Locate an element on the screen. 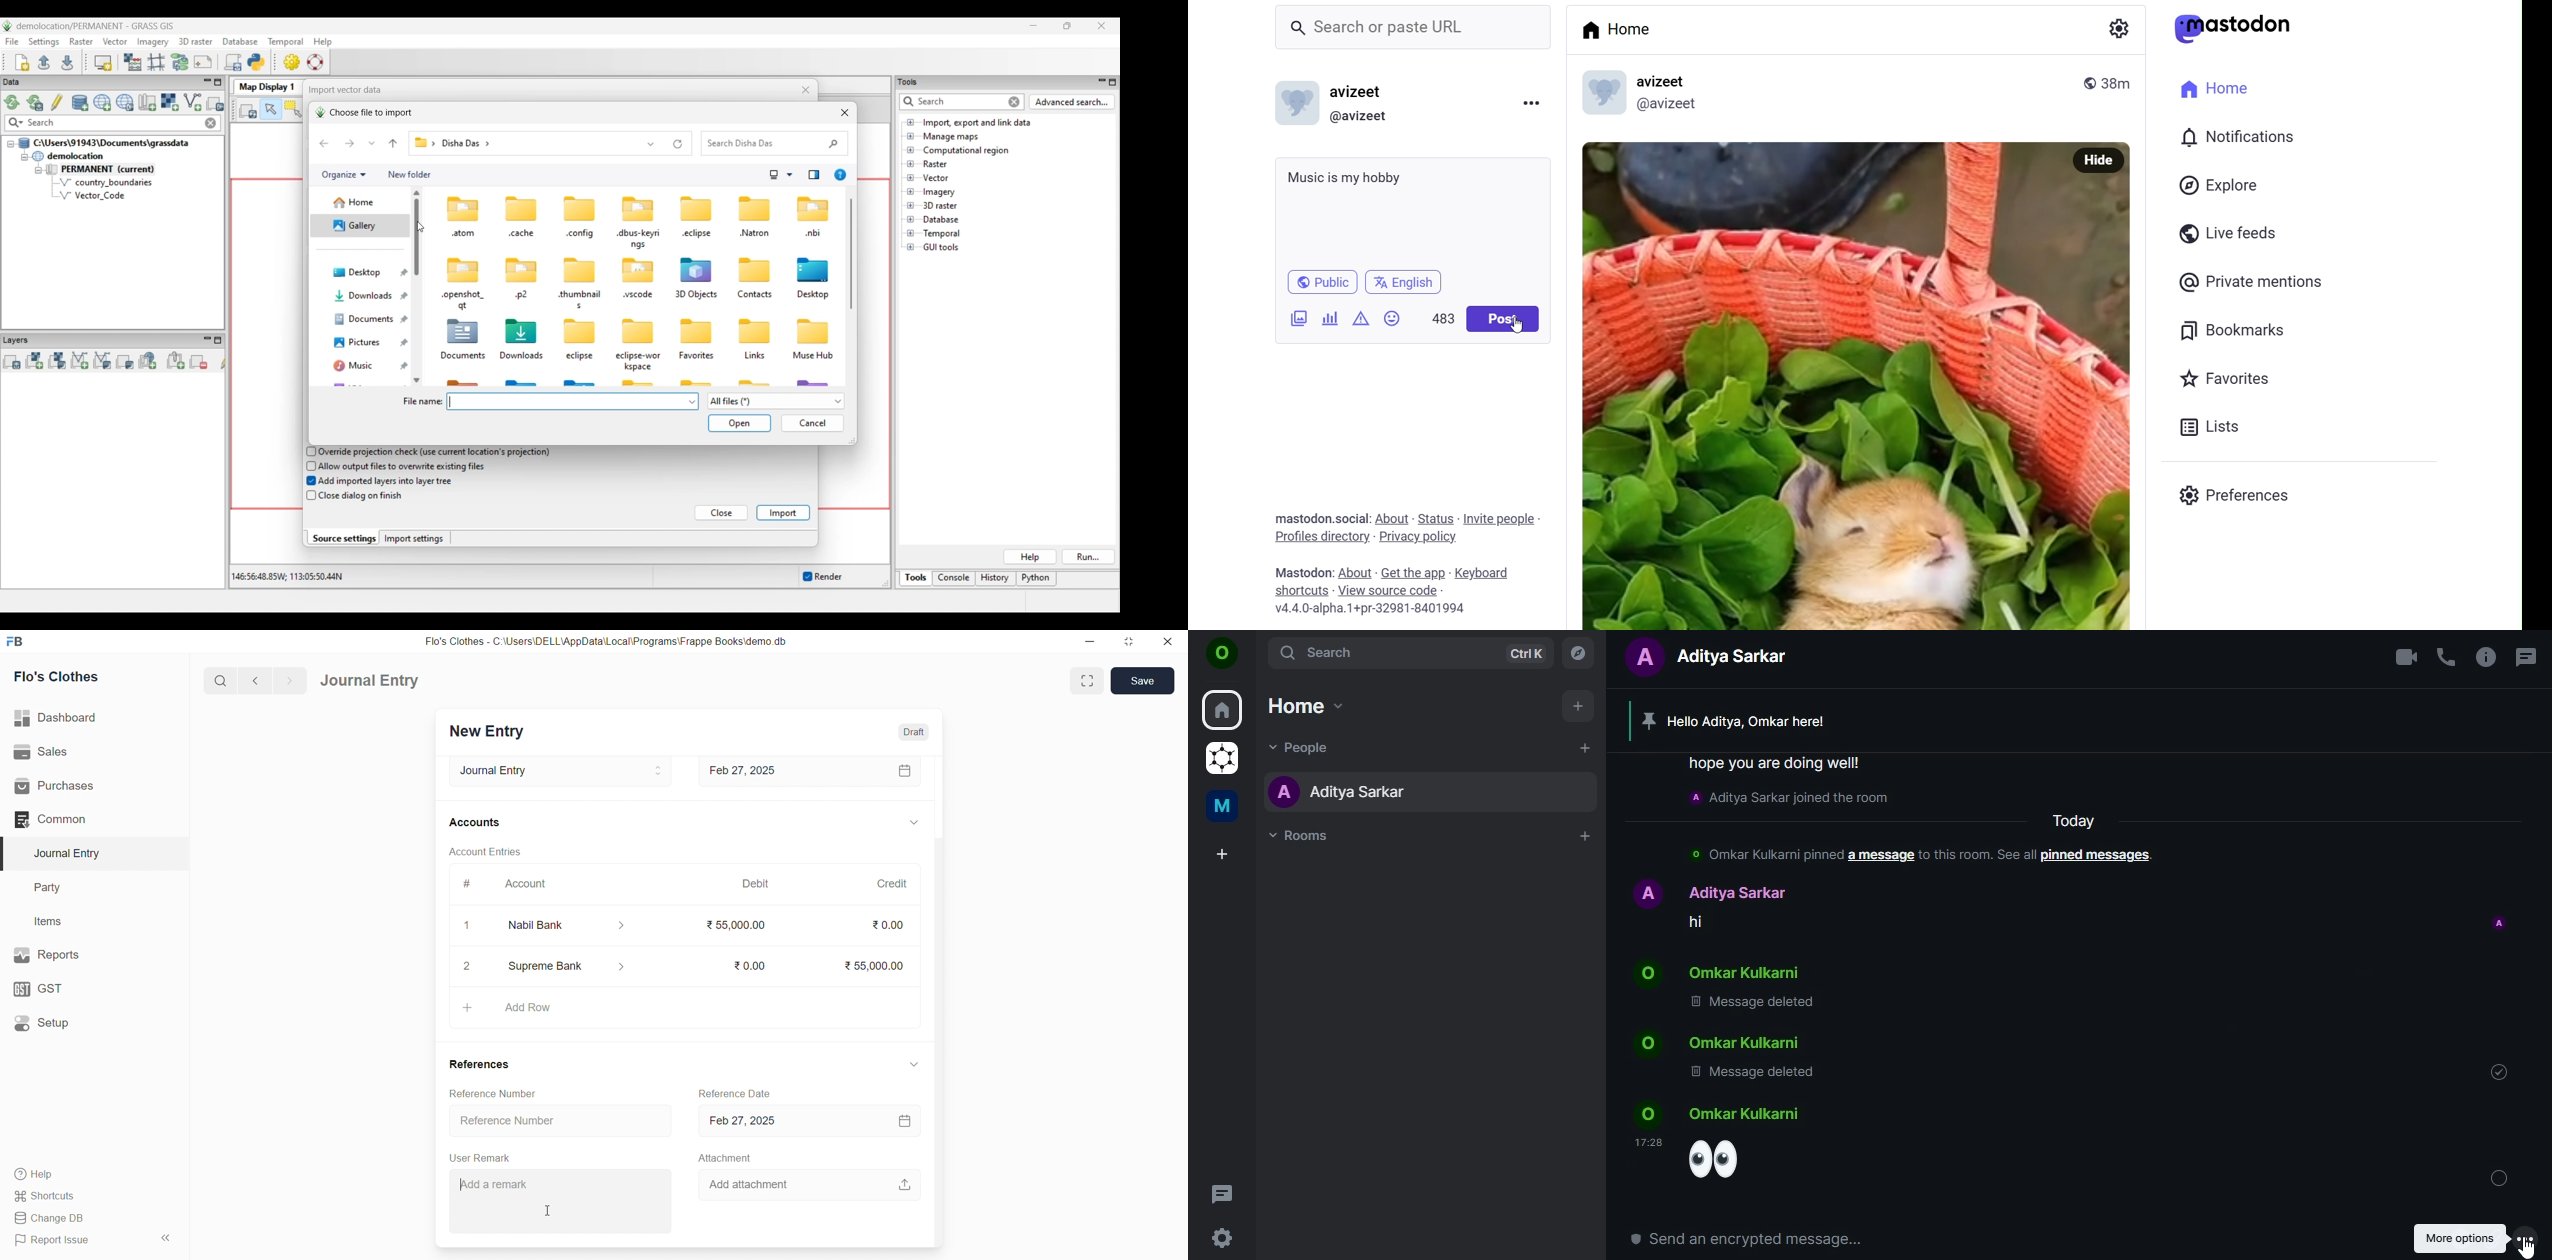  Flo's Clothes - C:\Users\DELL\AppData\Local\Programs\Frappe Books\demo.db is located at coordinates (606, 641).